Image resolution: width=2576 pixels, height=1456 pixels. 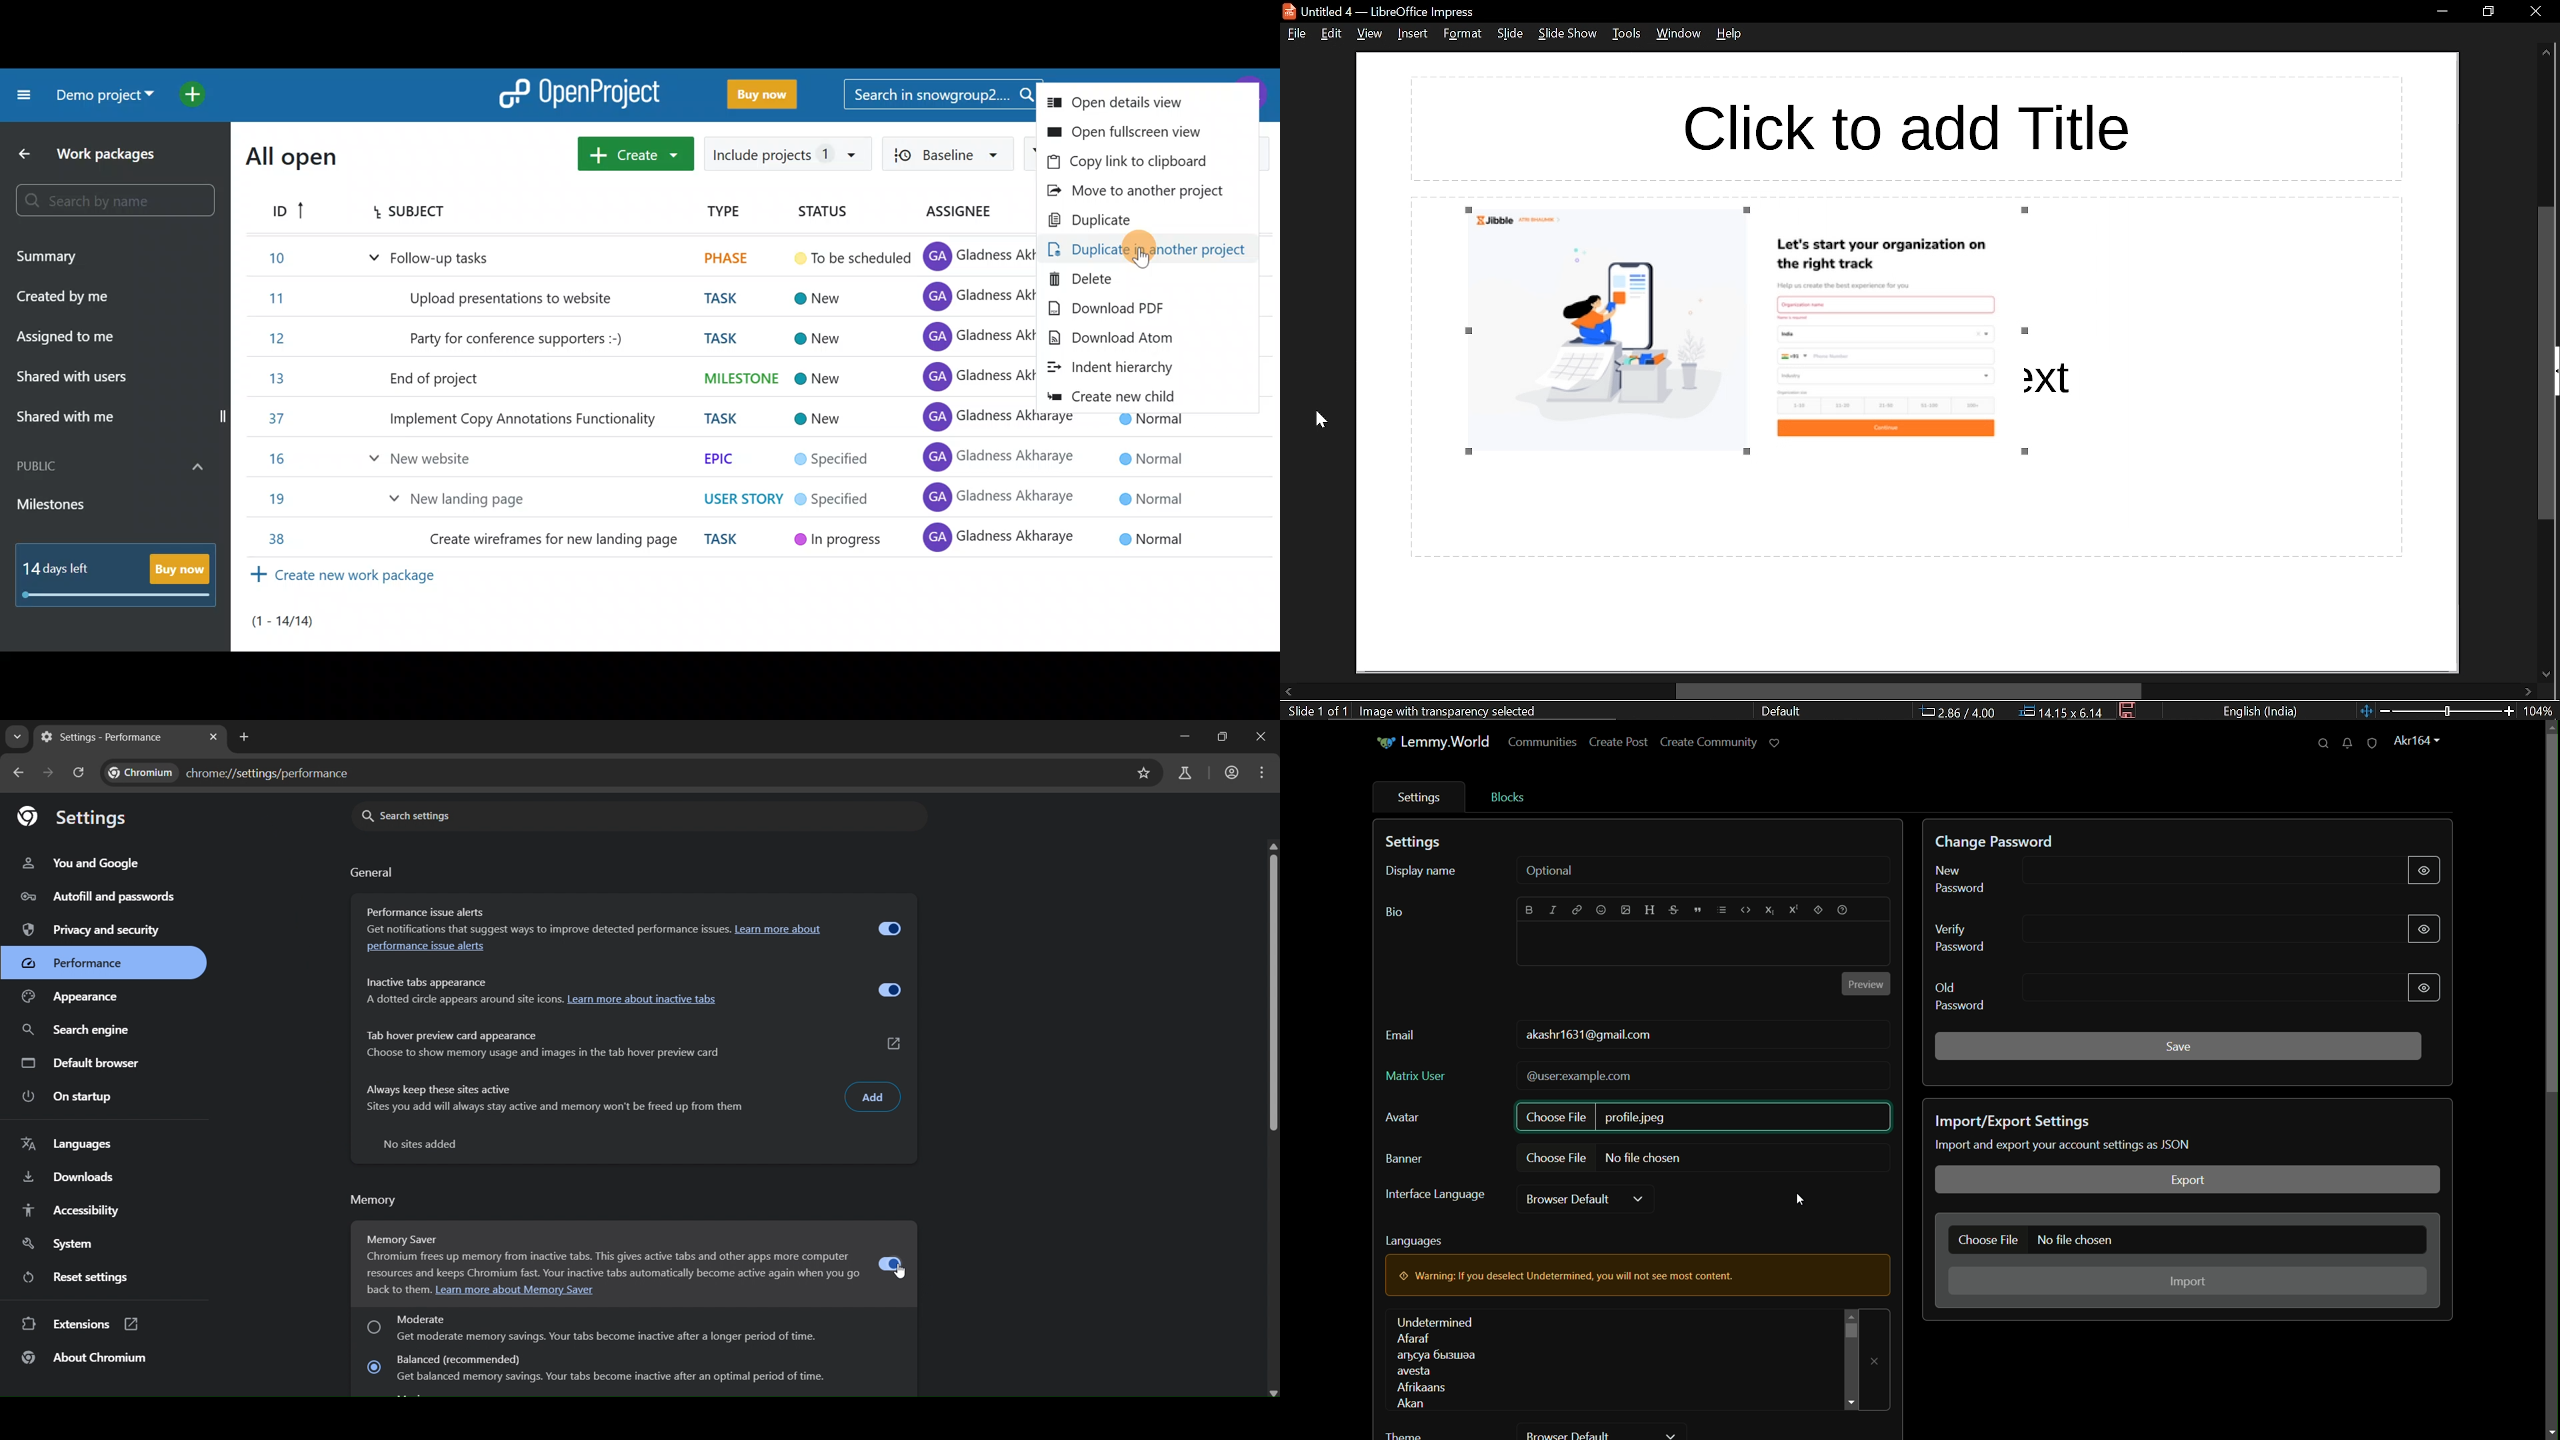 I want to click on 14 days left - Buy now, so click(x=113, y=576).